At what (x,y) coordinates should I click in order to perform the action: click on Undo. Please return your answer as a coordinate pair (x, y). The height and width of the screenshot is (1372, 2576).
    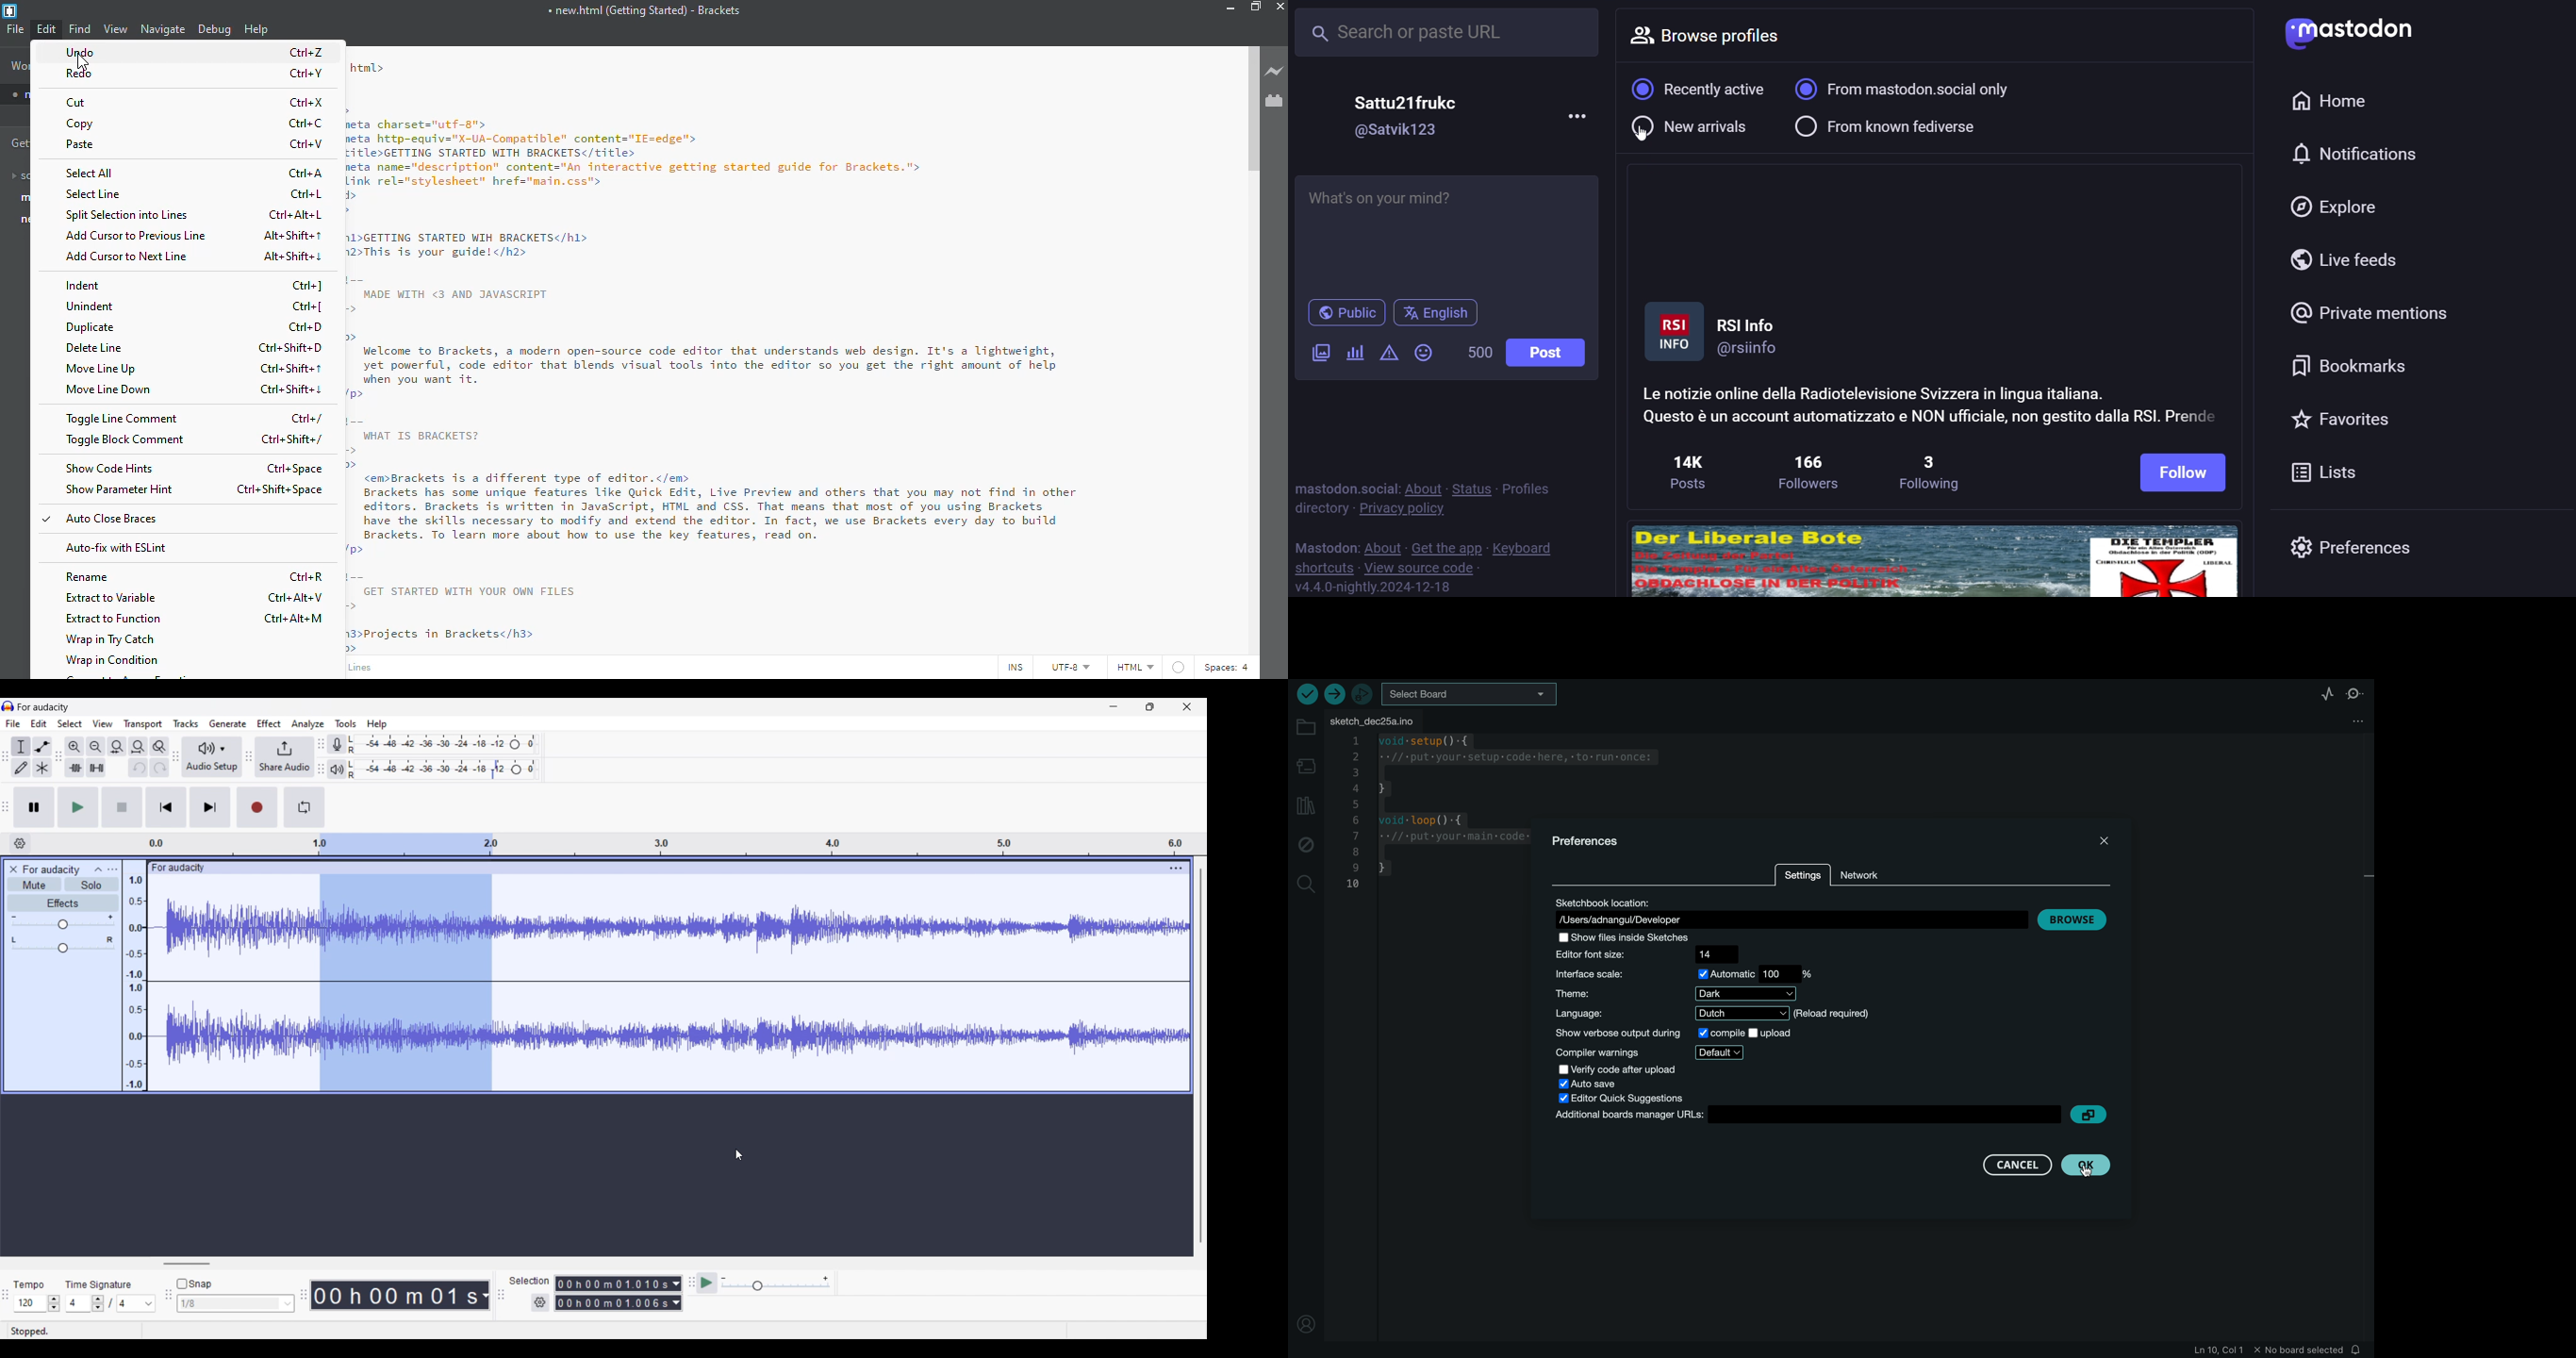
    Looking at the image, I should click on (138, 767).